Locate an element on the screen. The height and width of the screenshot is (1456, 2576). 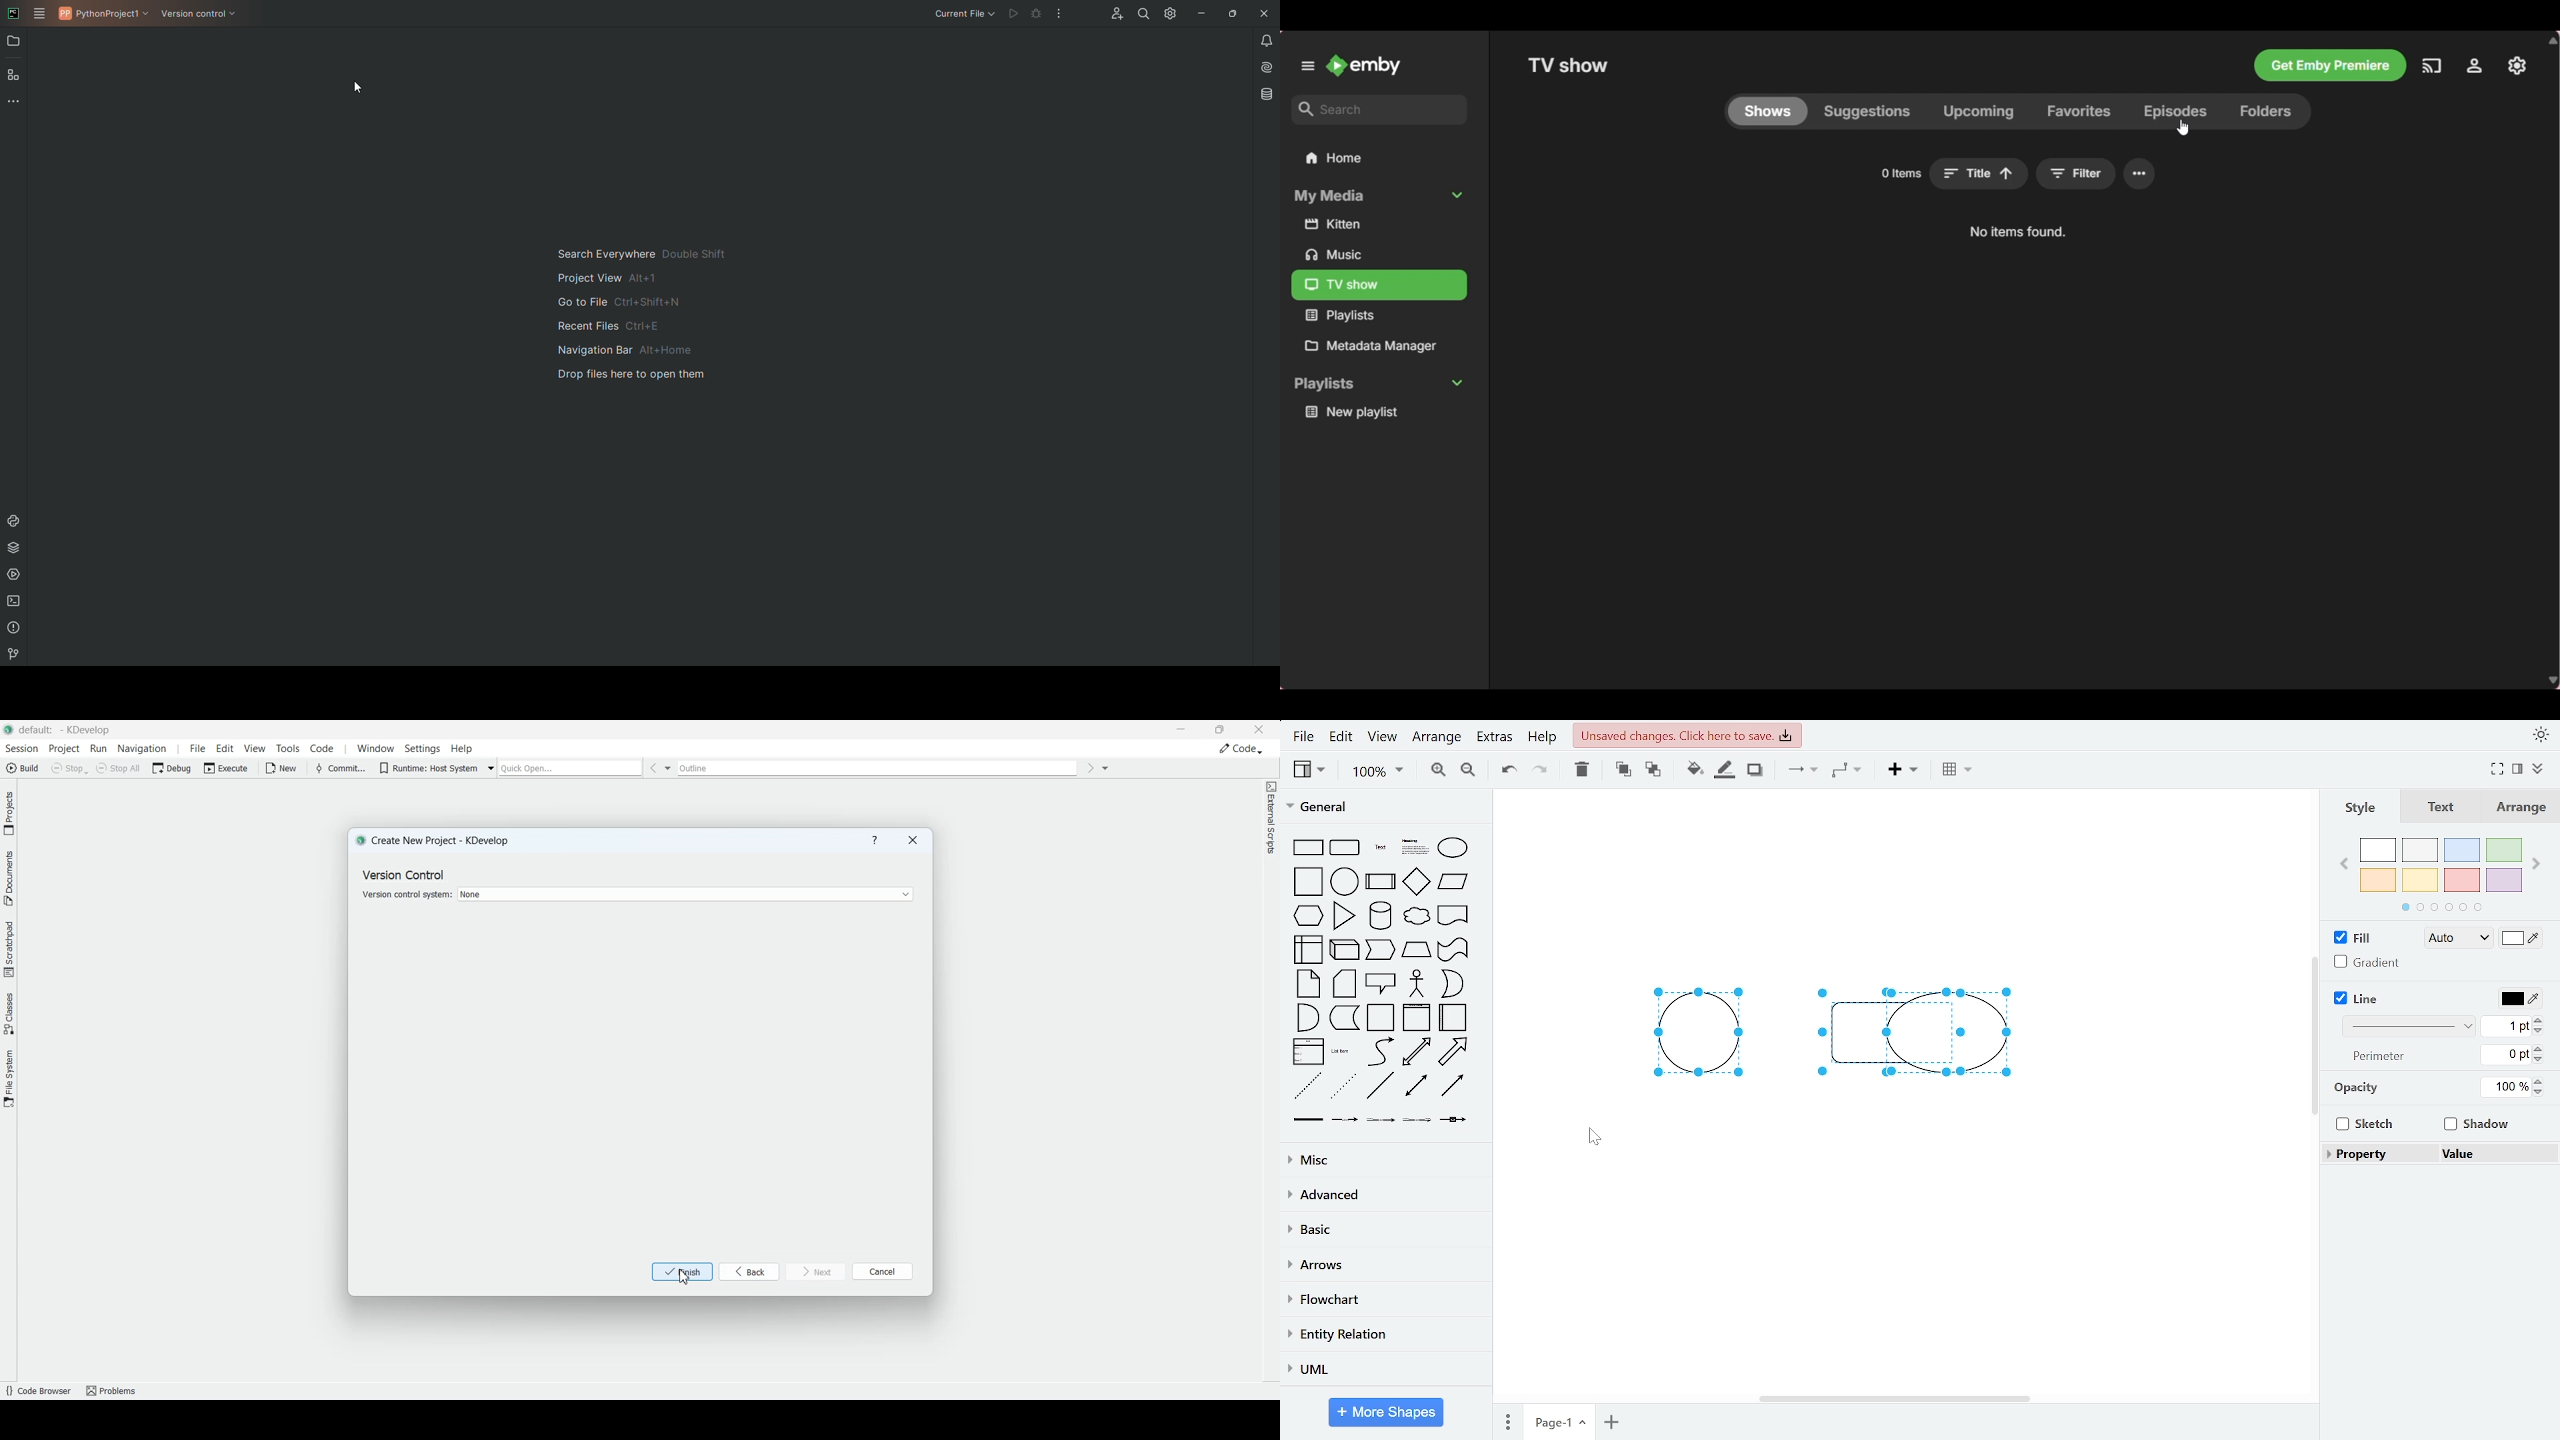
Packages is located at coordinates (18, 551).